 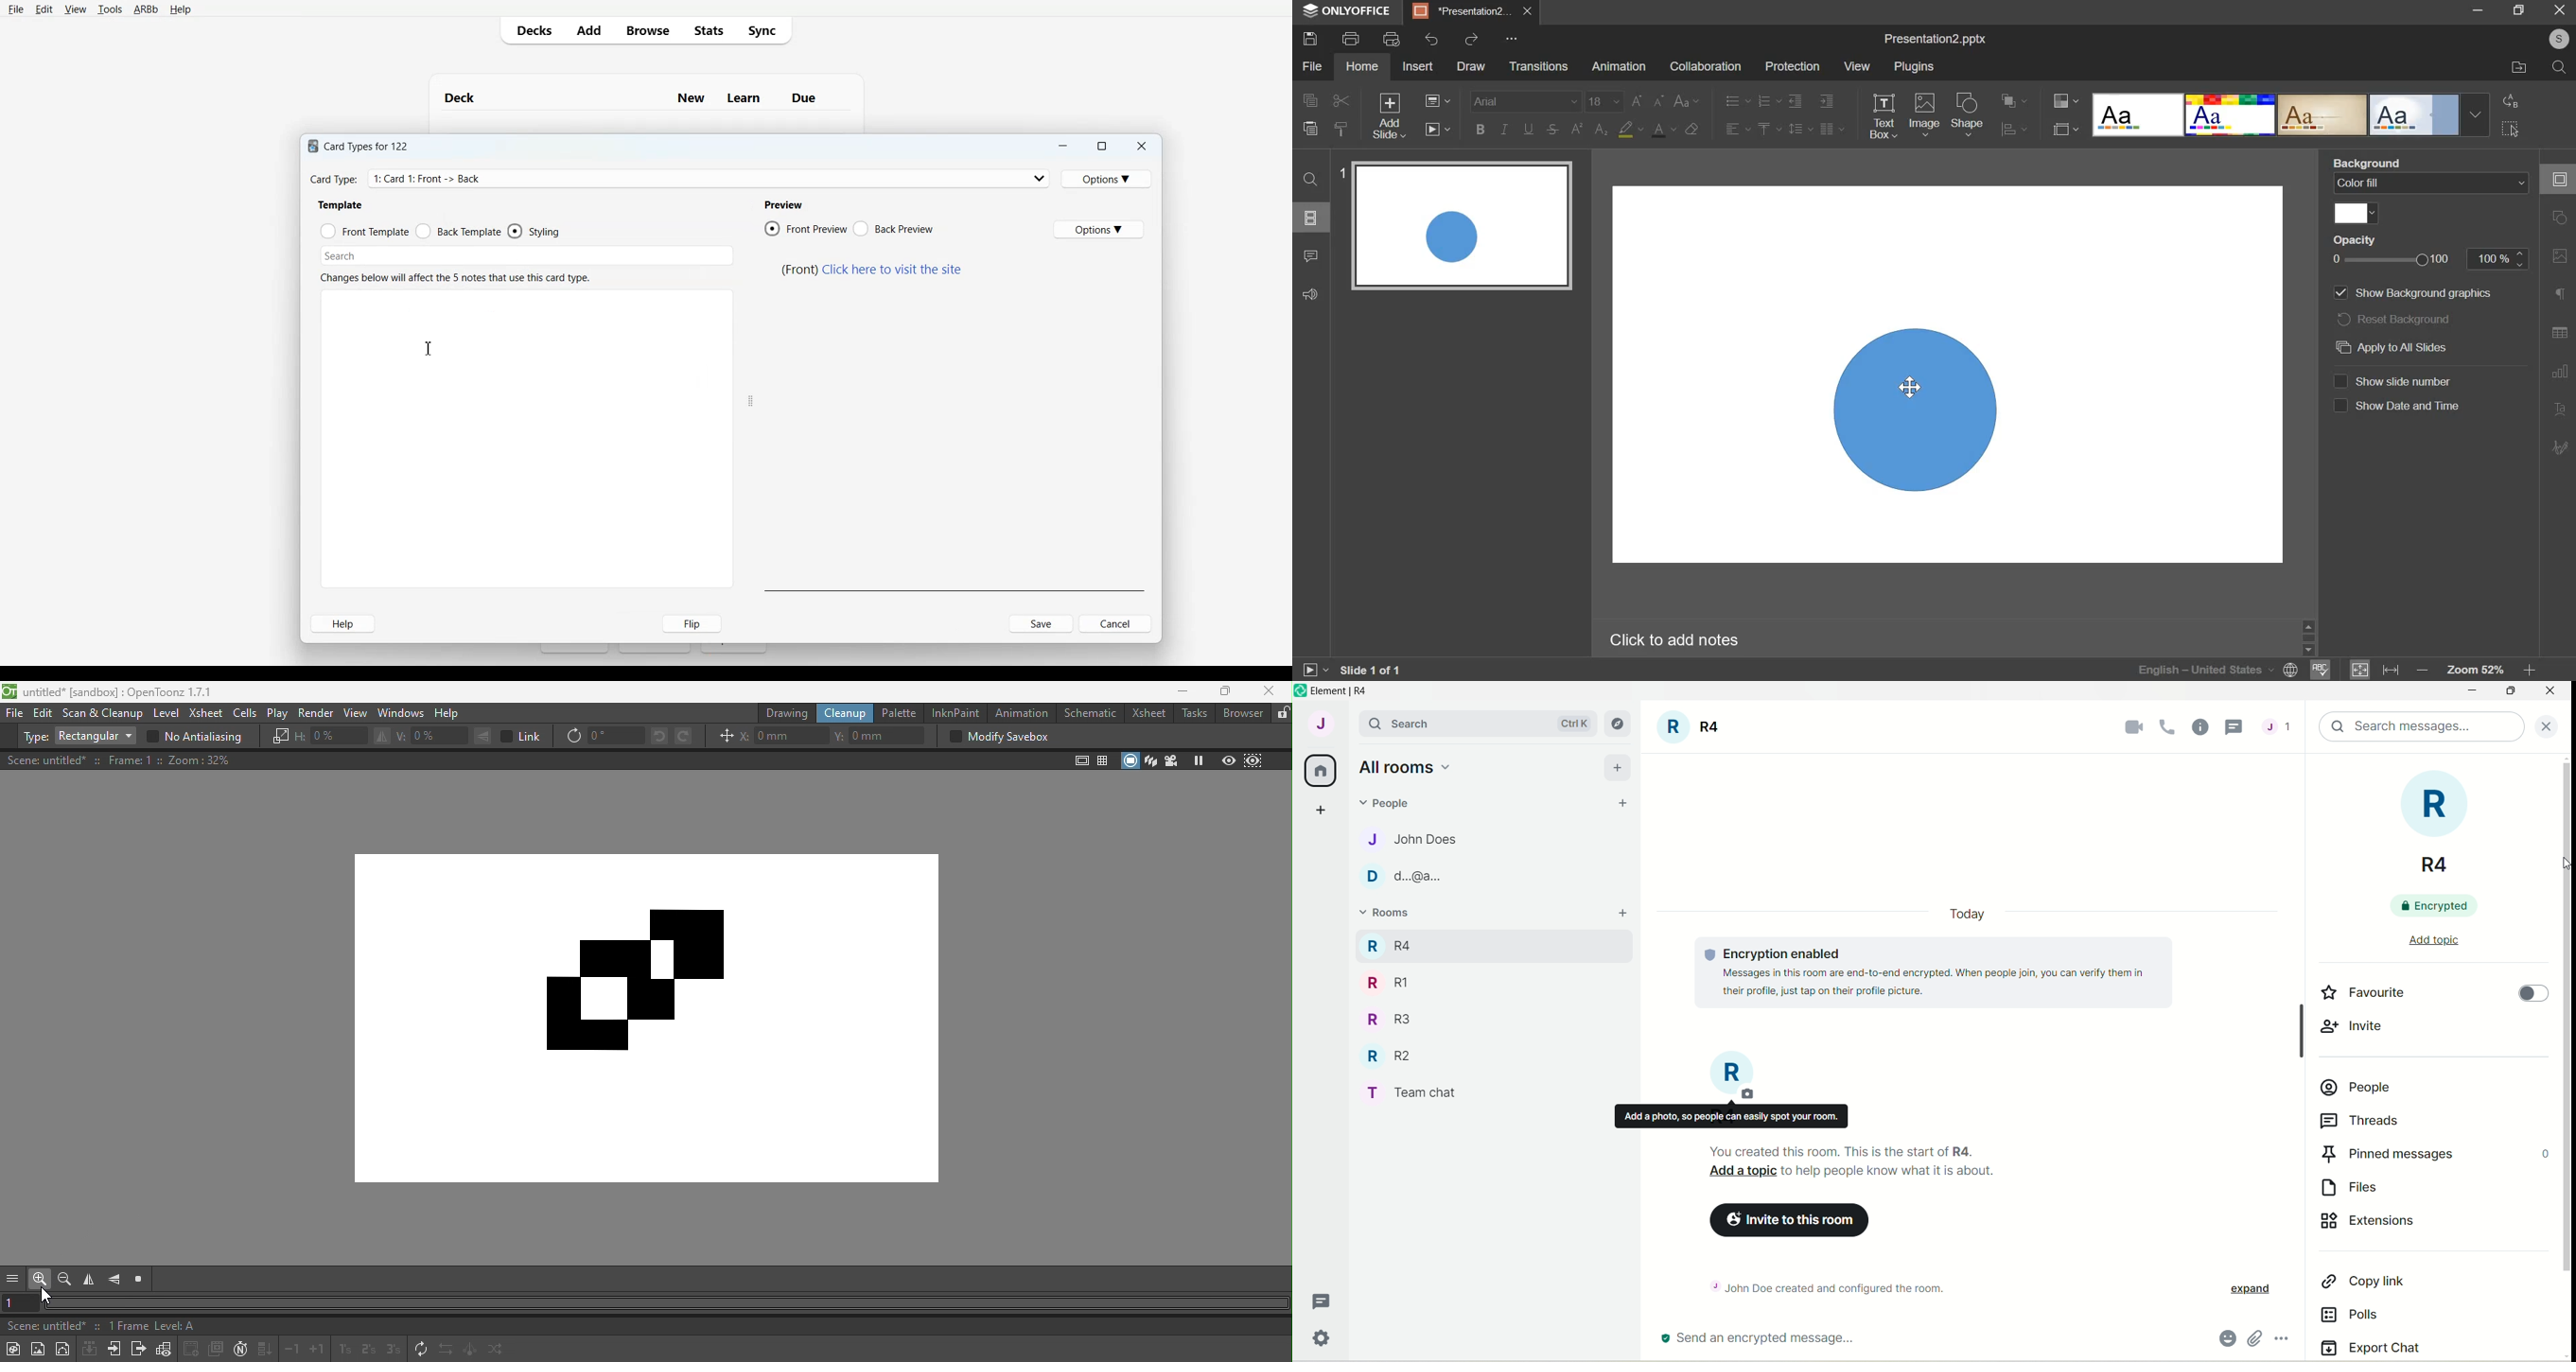 What do you see at coordinates (1433, 40) in the screenshot?
I see `undo` at bounding box center [1433, 40].